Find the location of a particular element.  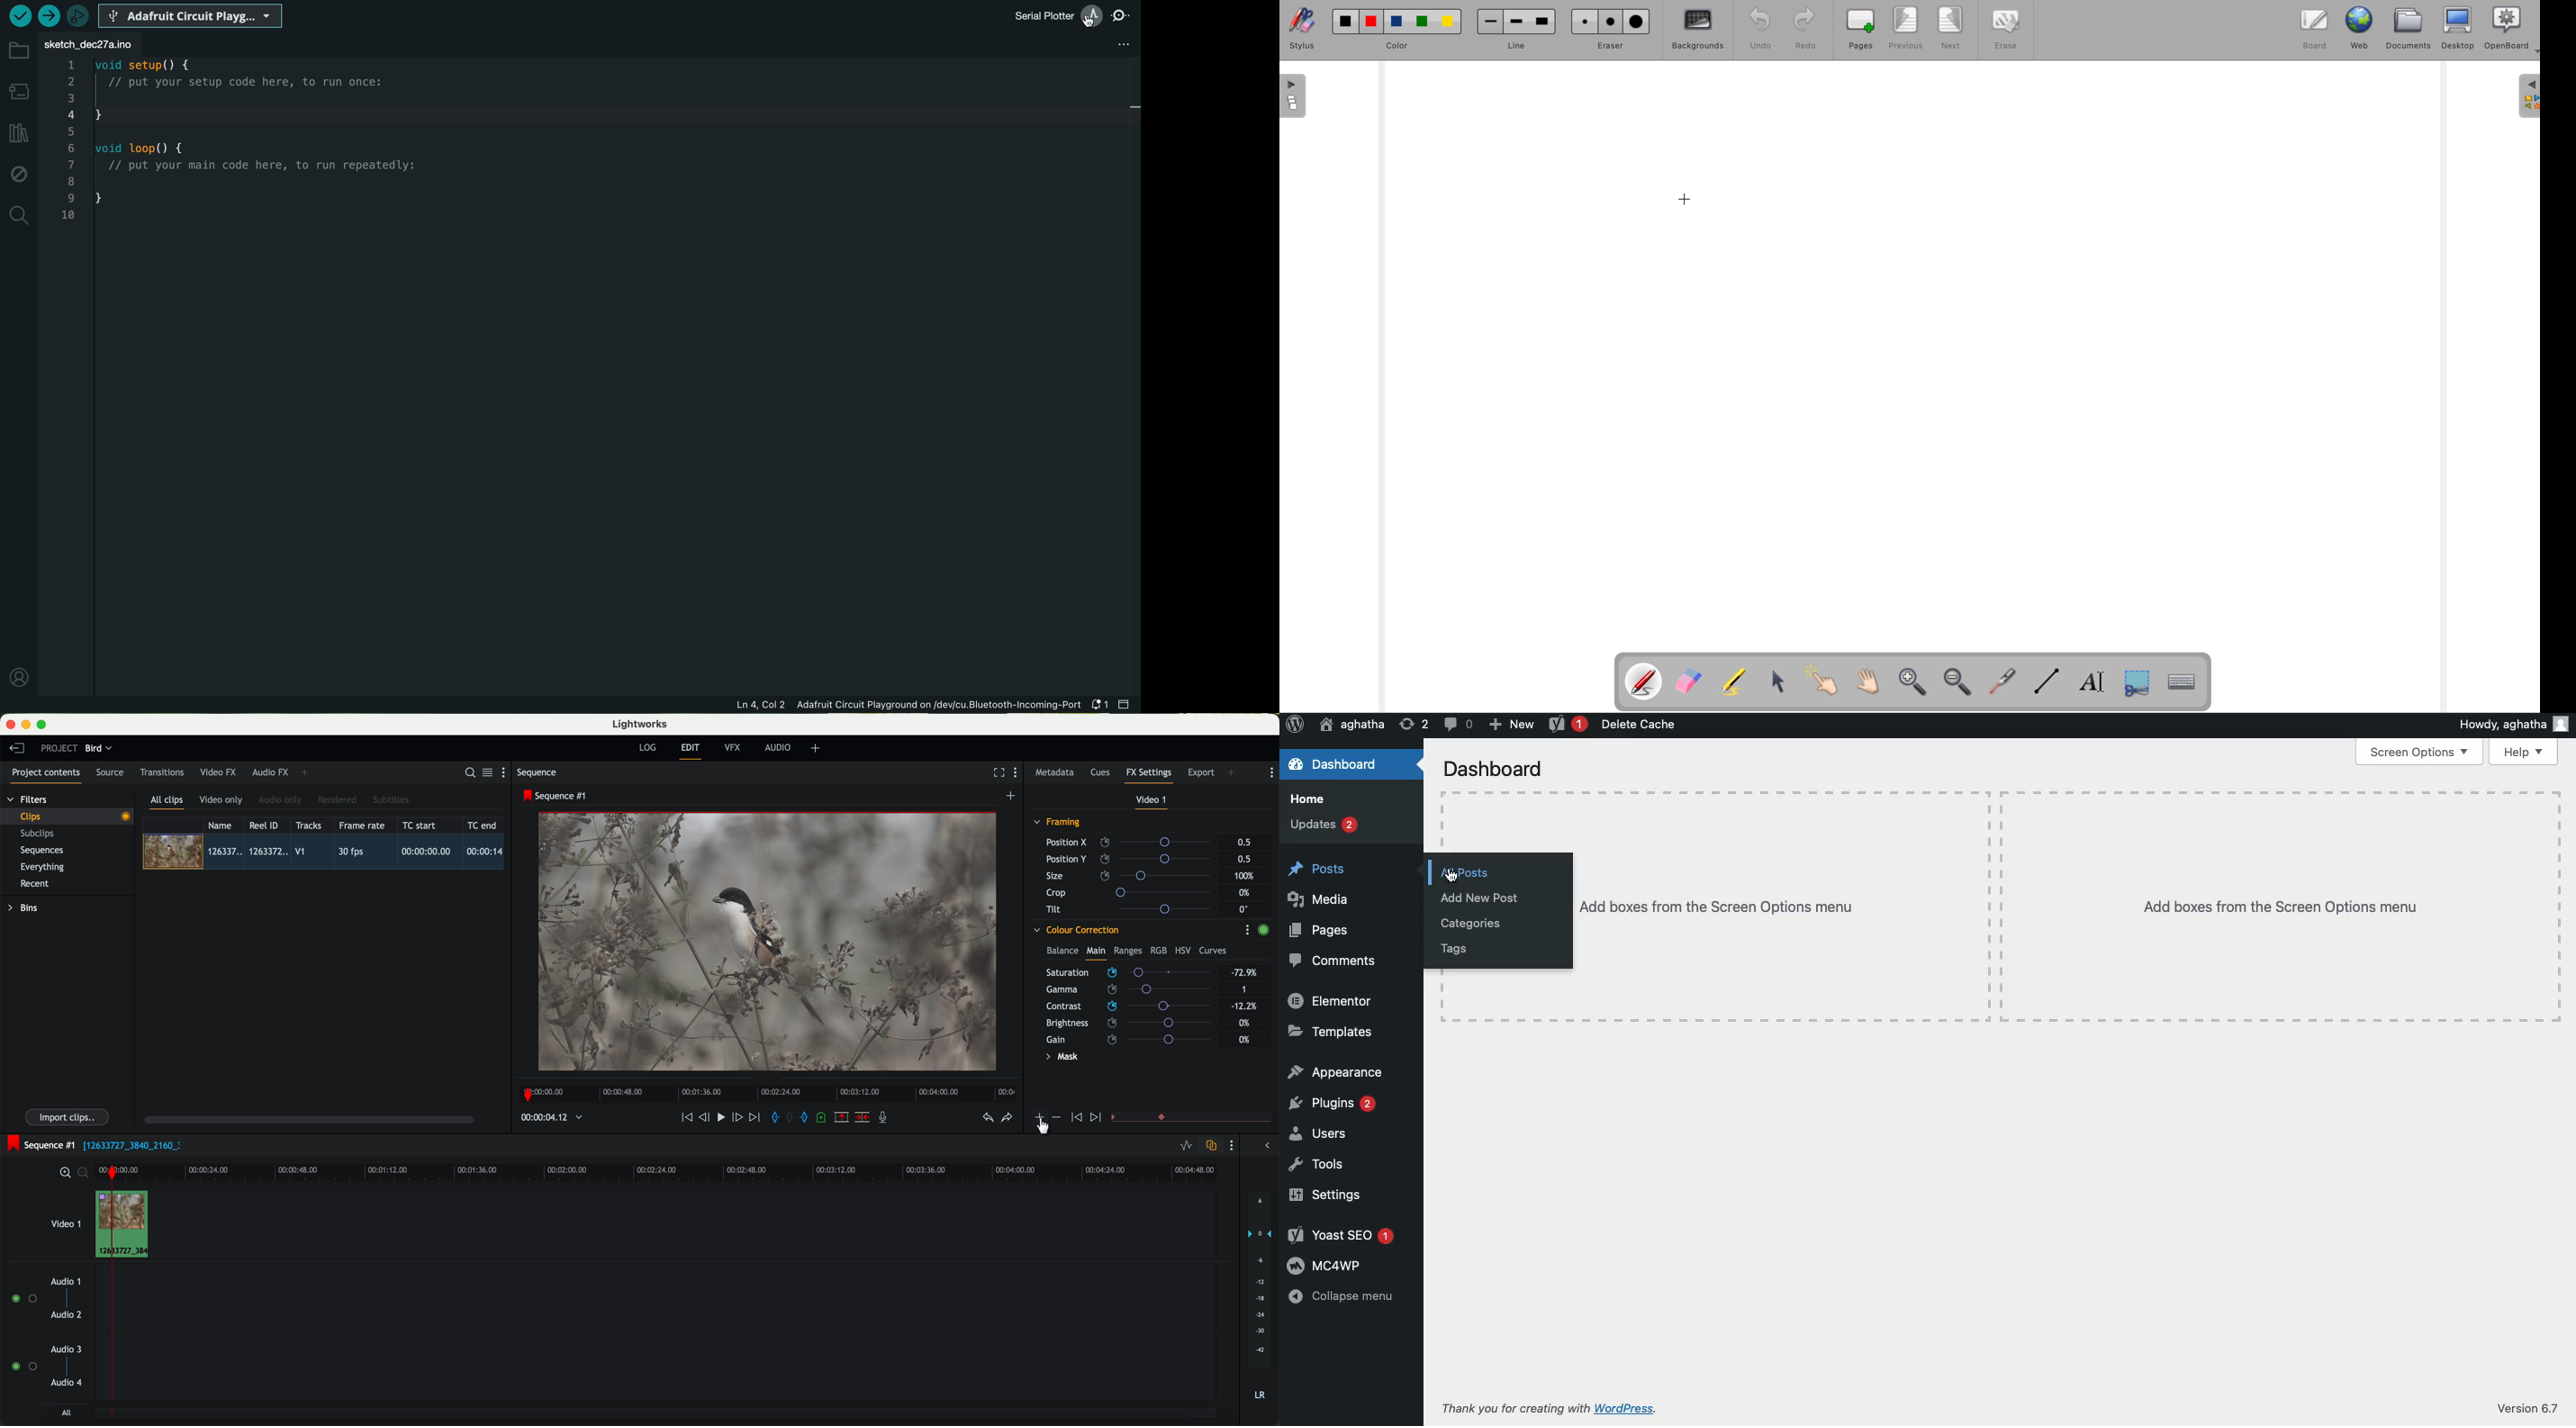

New is located at coordinates (1510, 725).